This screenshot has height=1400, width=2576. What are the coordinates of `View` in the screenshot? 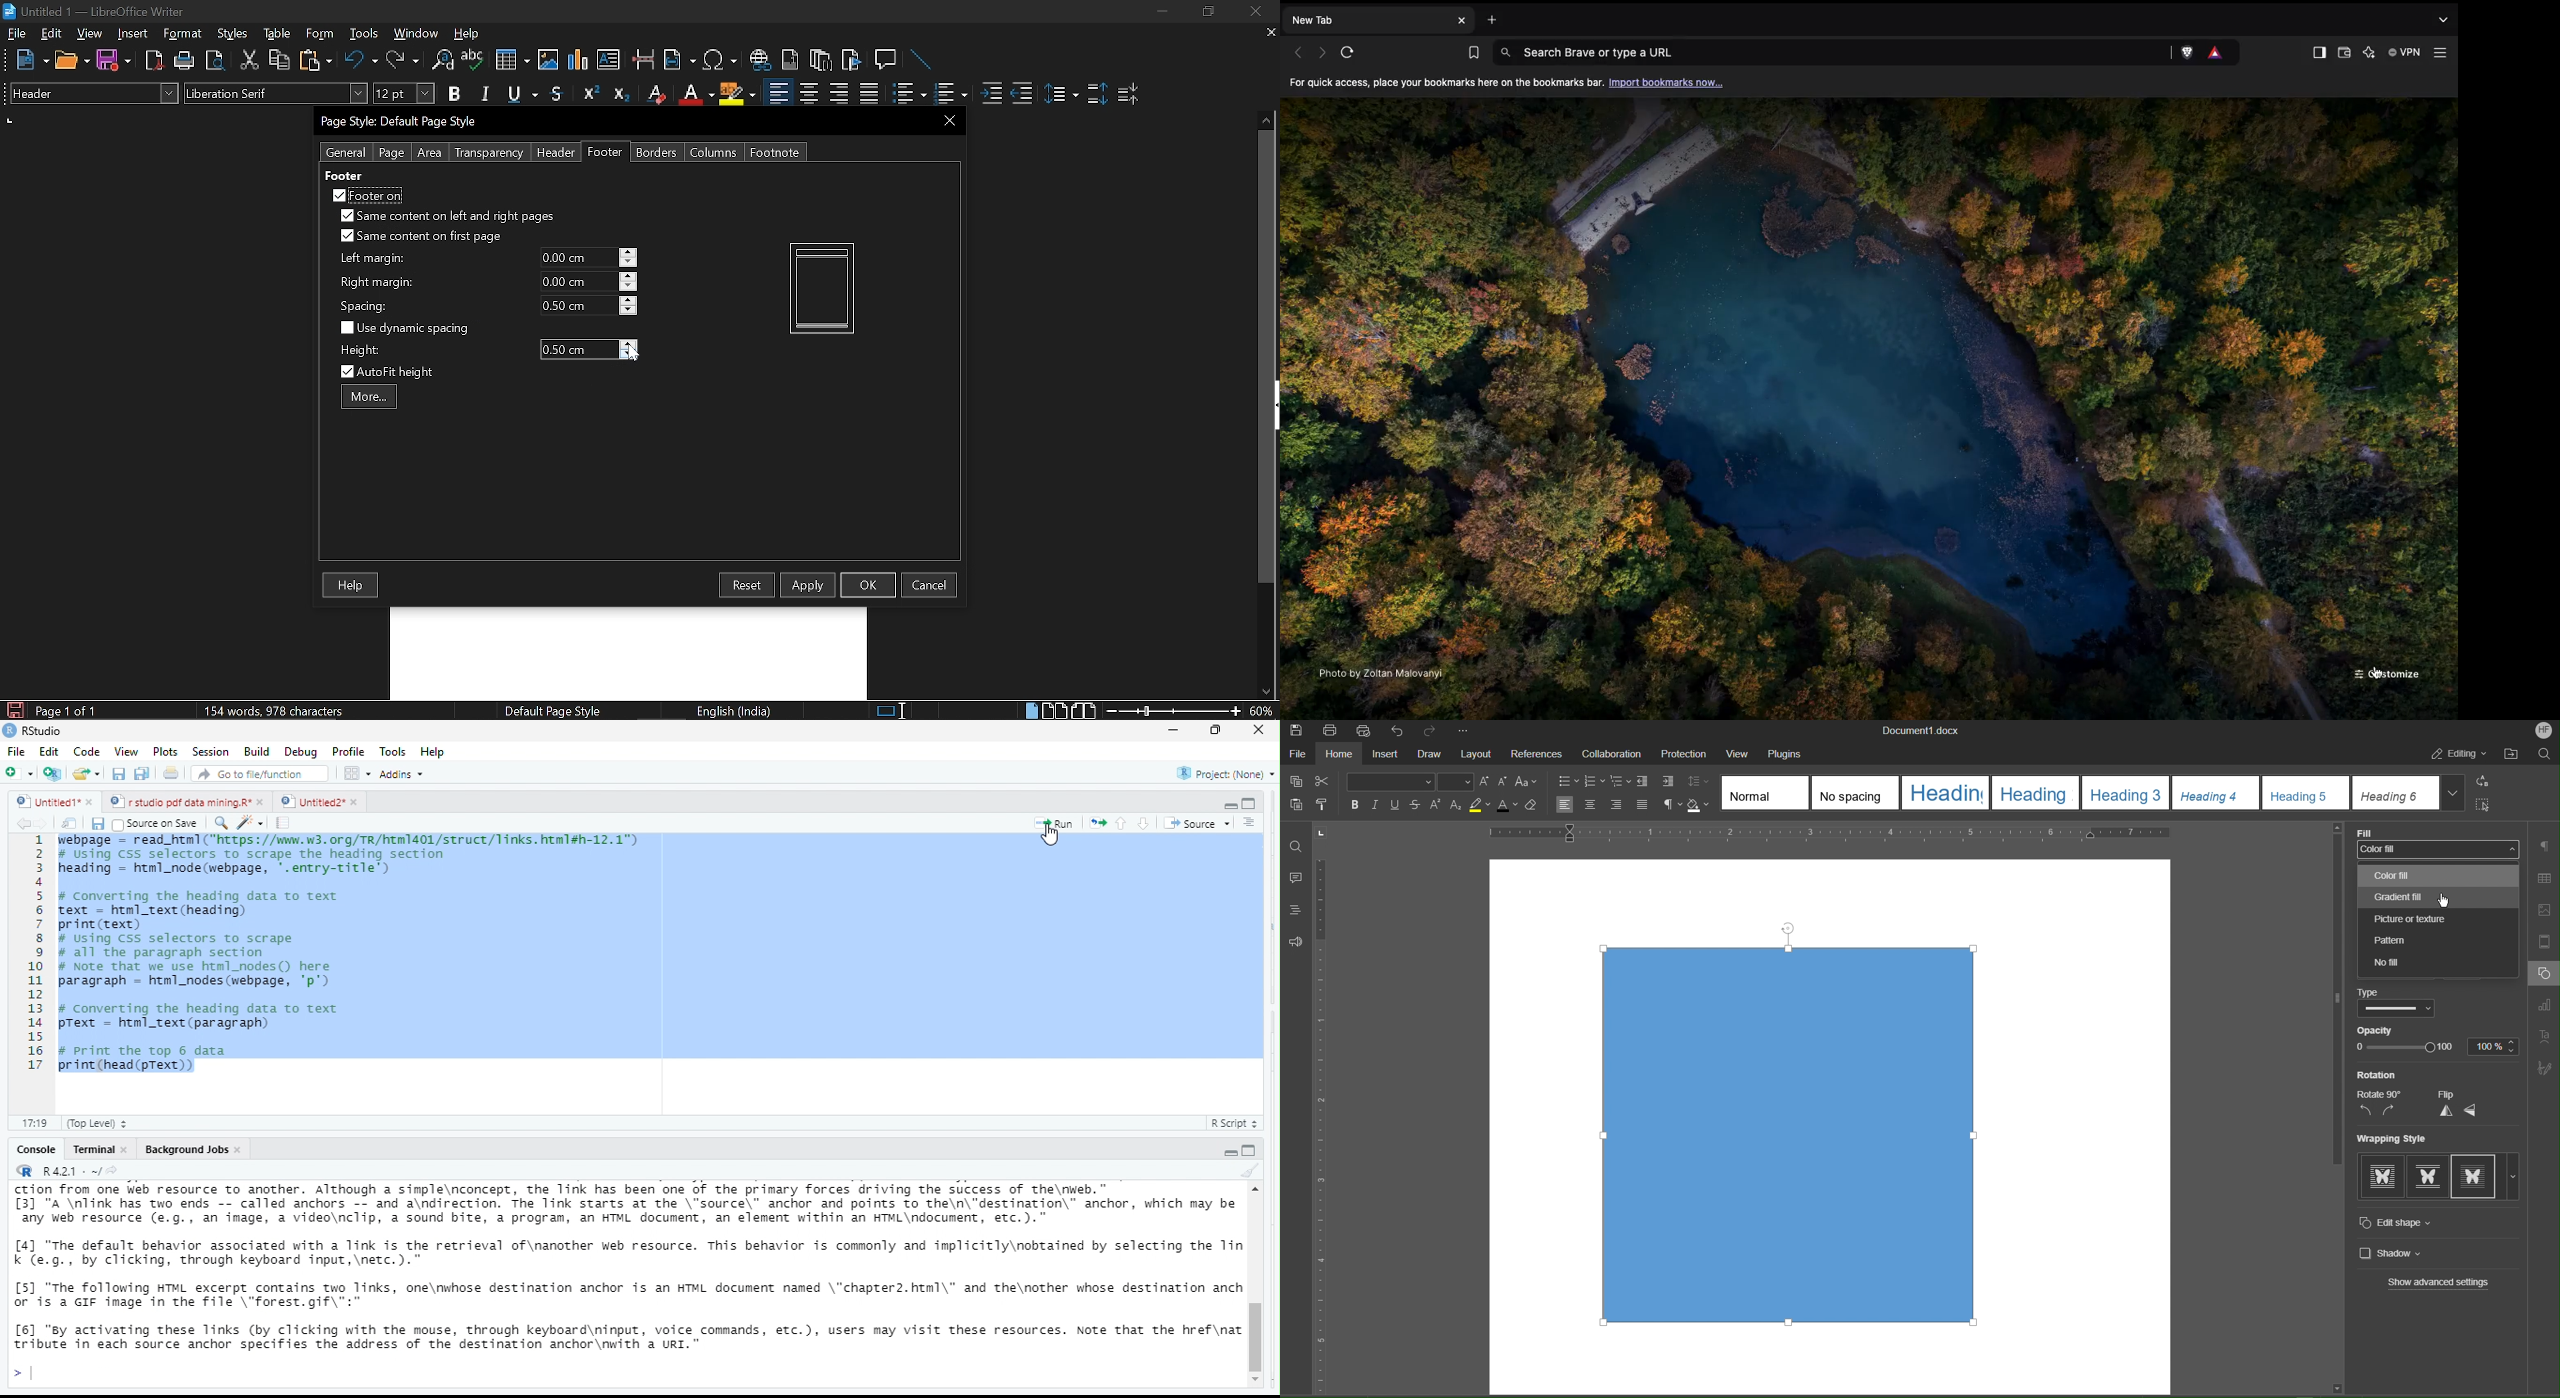 It's located at (125, 753).